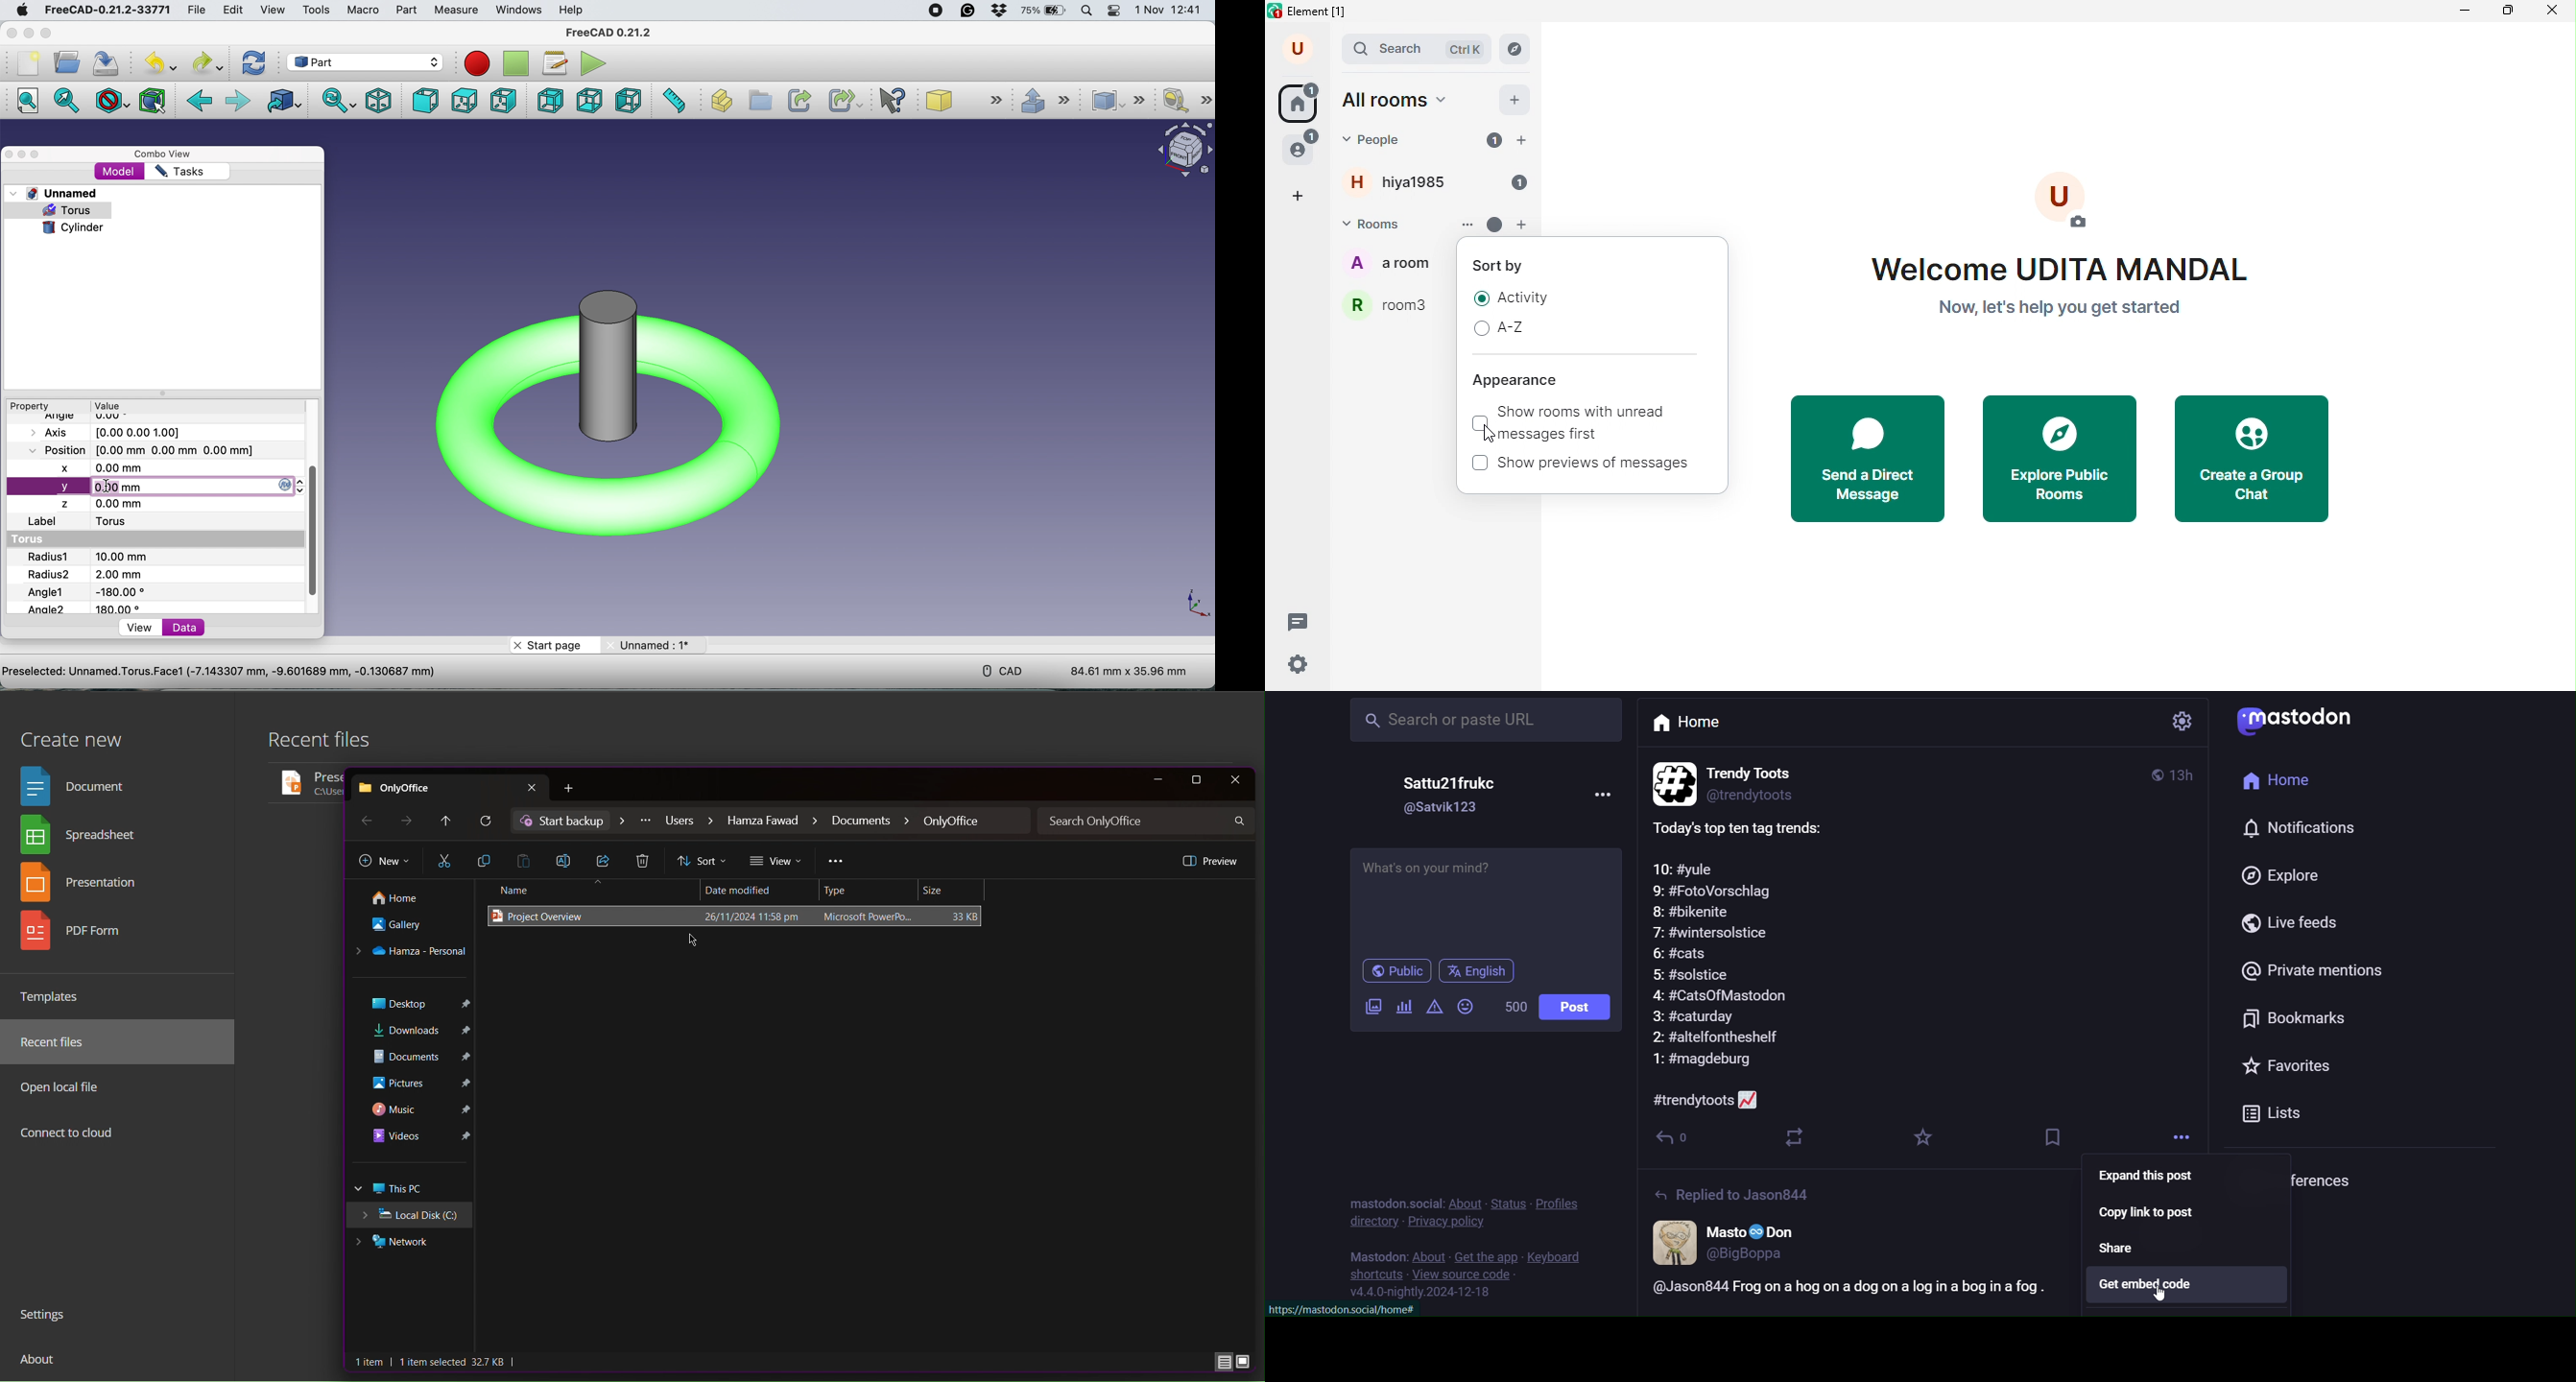 The height and width of the screenshot is (1400, 2576). Describe the element at coordinates (591, 891) in the screenshot. I see `Name` at that location.